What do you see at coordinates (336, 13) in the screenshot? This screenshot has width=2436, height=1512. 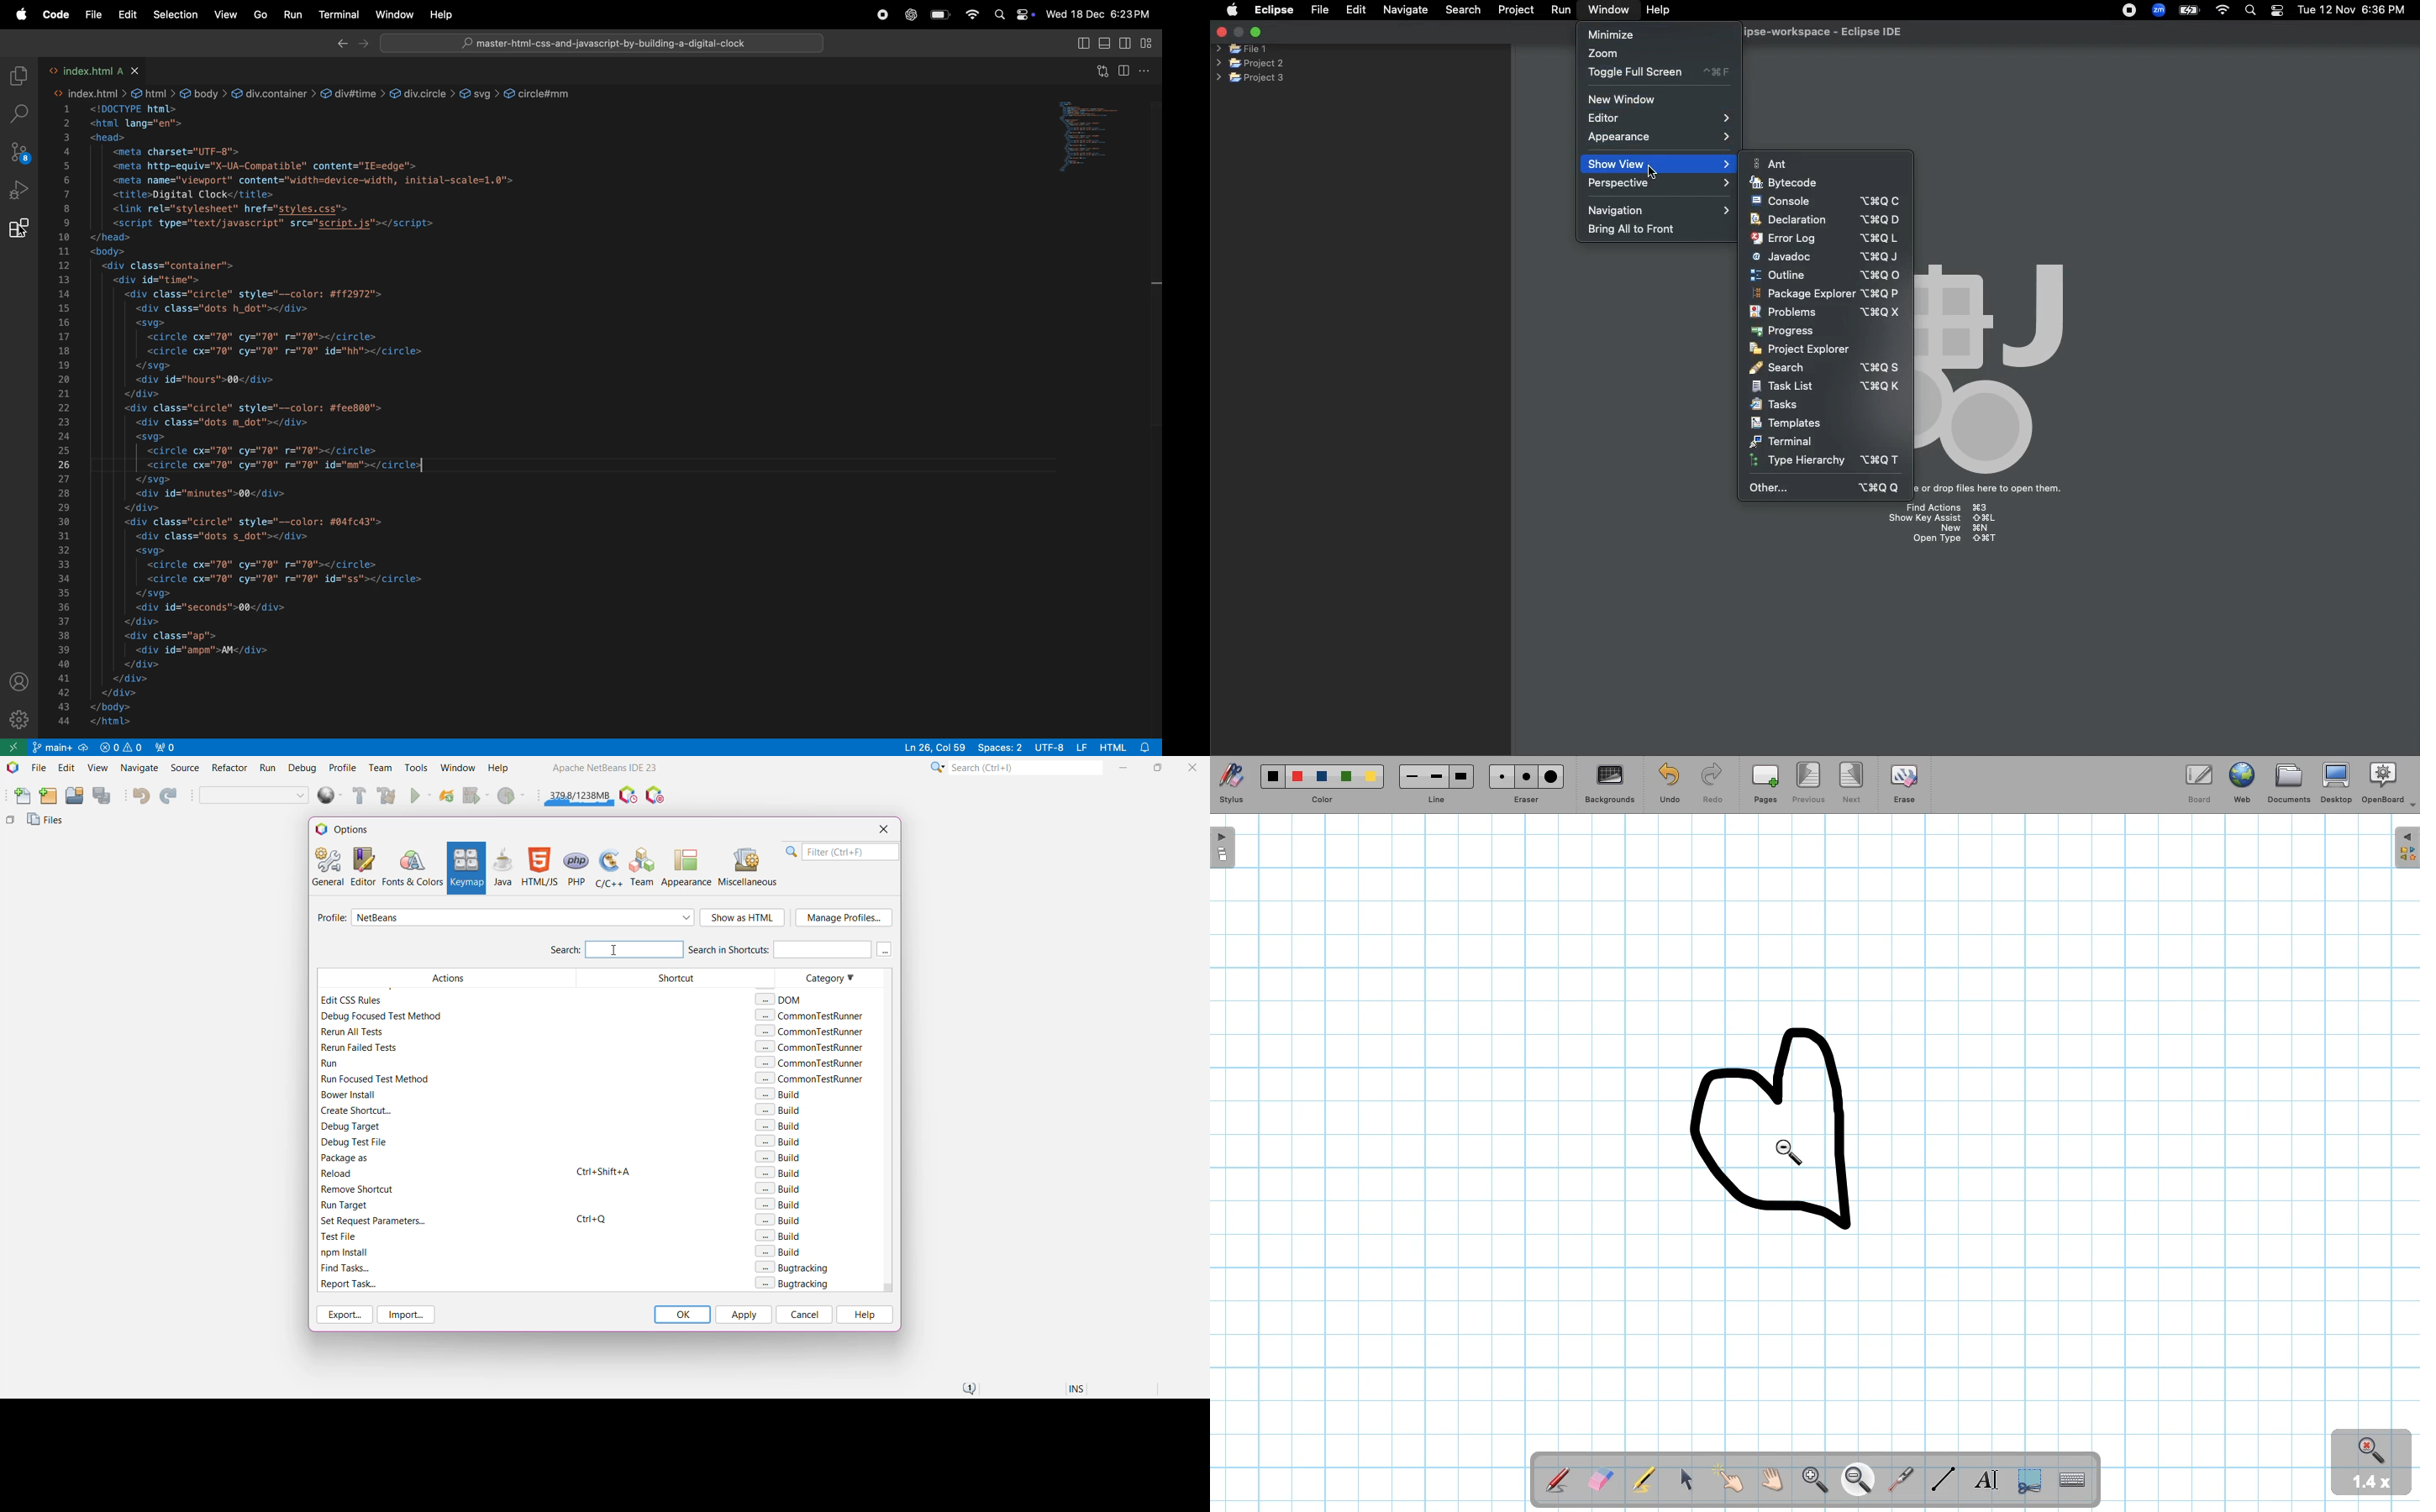 I see `terminal` at bounding box center [336, 13].